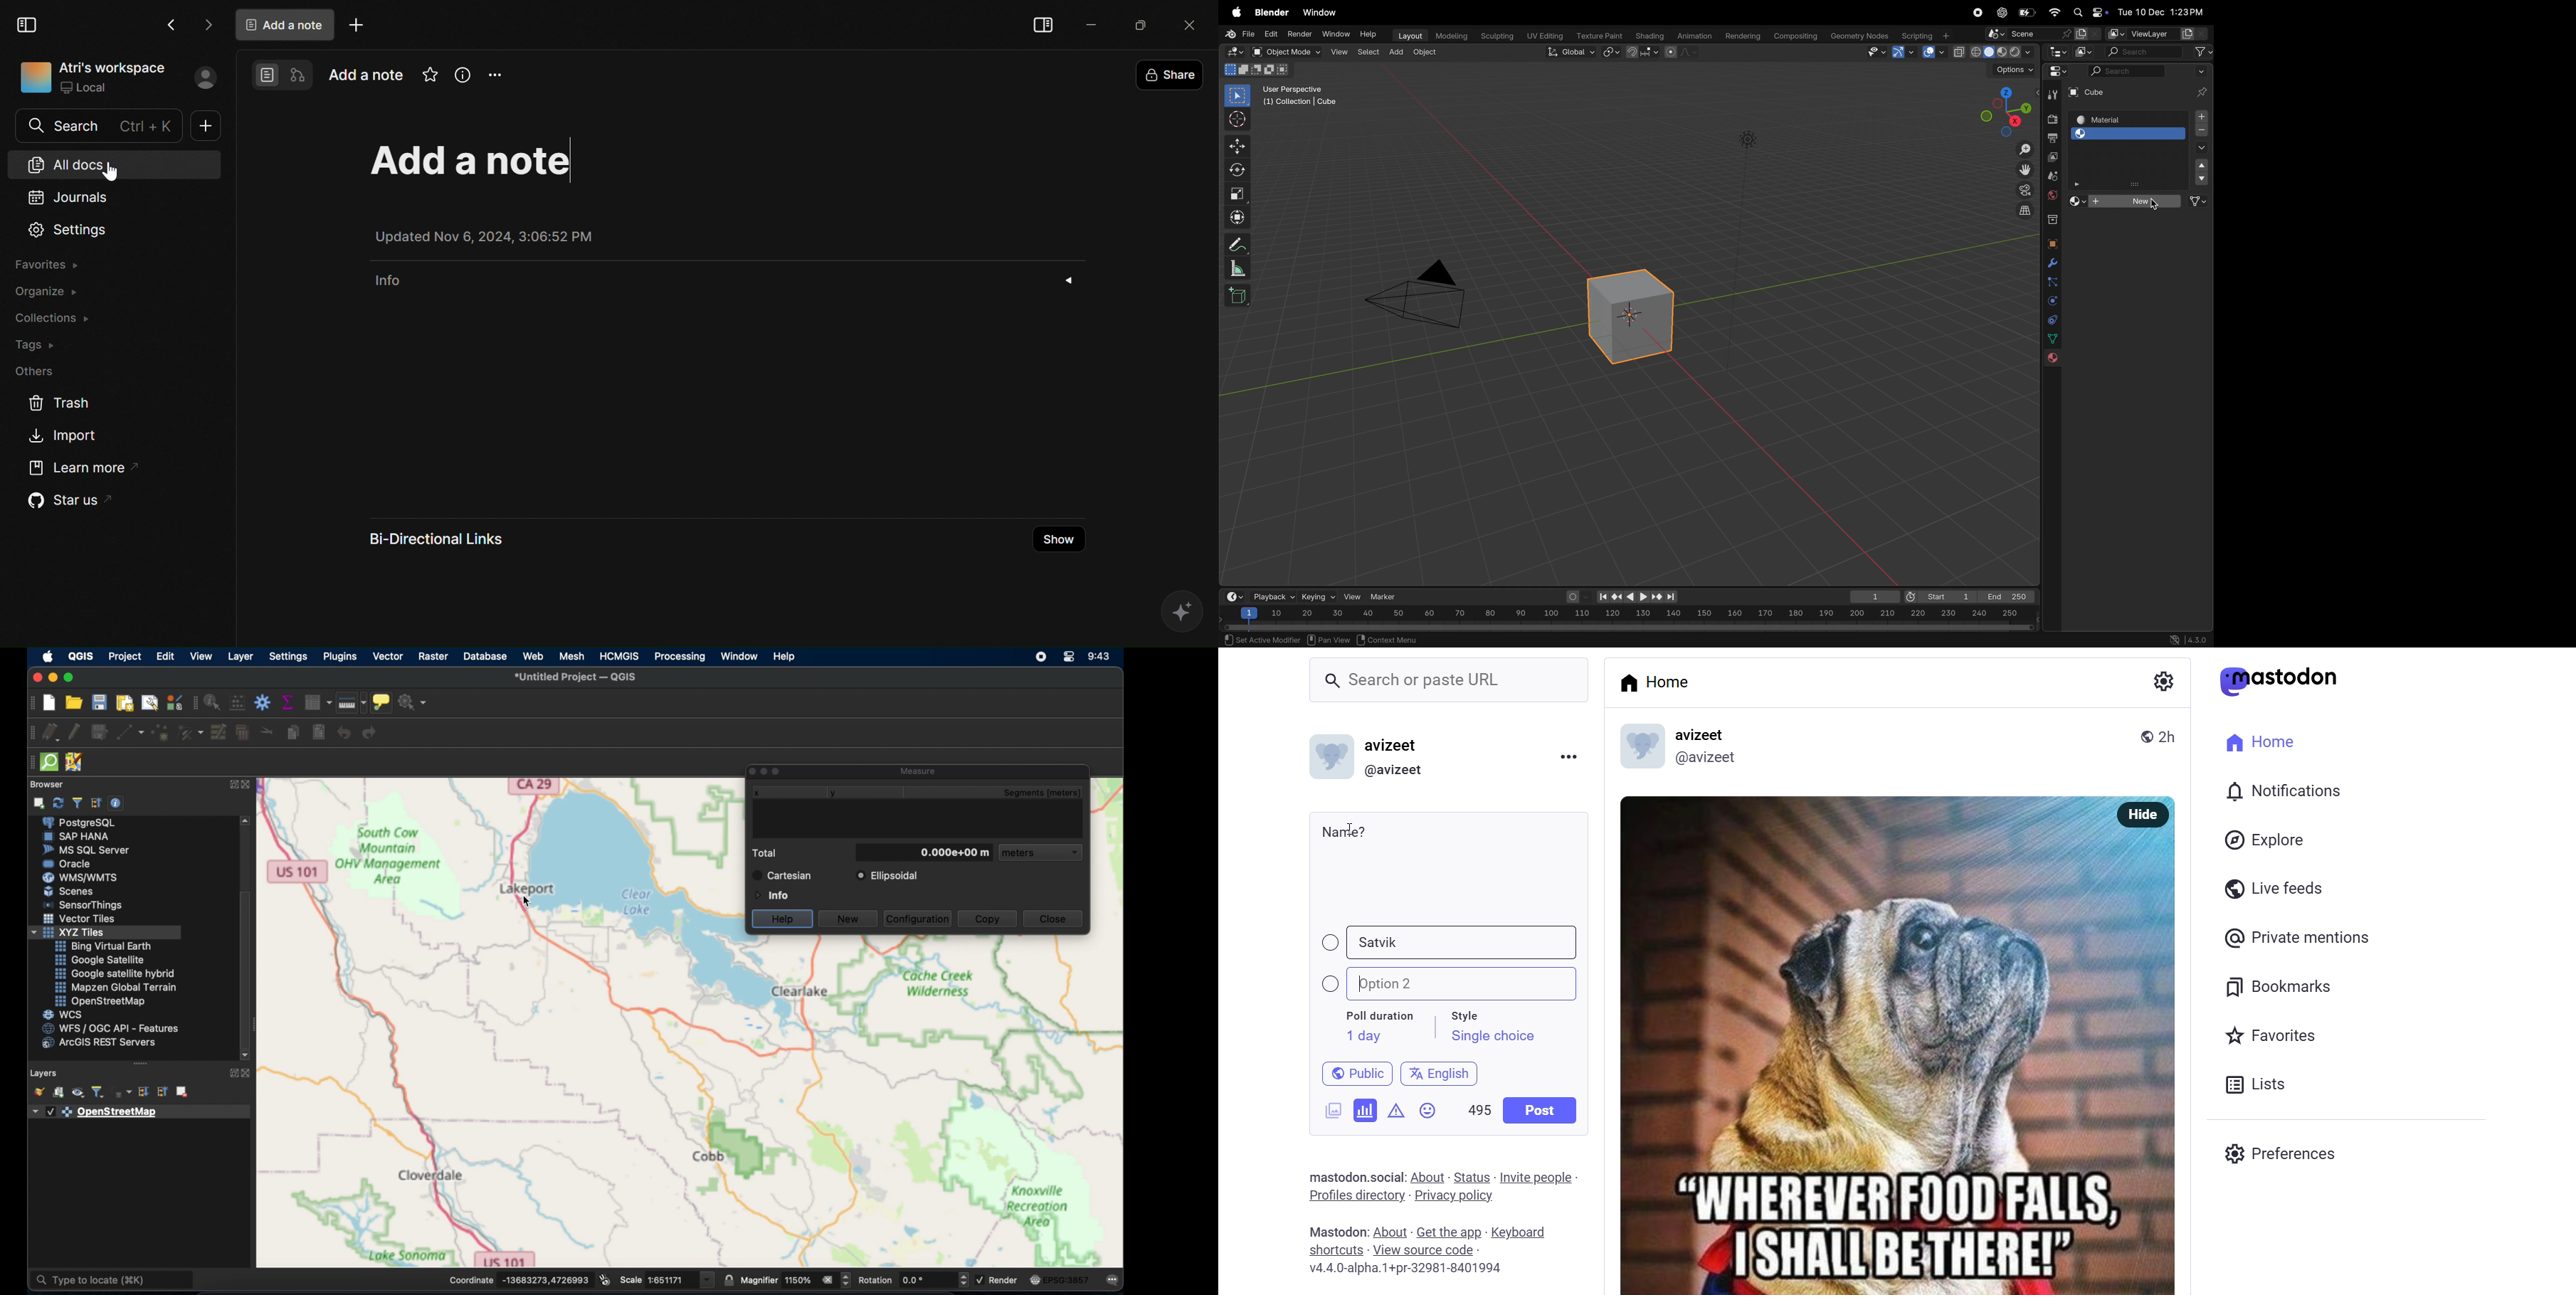 The height and width of the screenshot is (1316, 2576). What do you see at coordinates (2085, 52) in the screenshot?
I see `display mode` at bounding box center [2085, 52].